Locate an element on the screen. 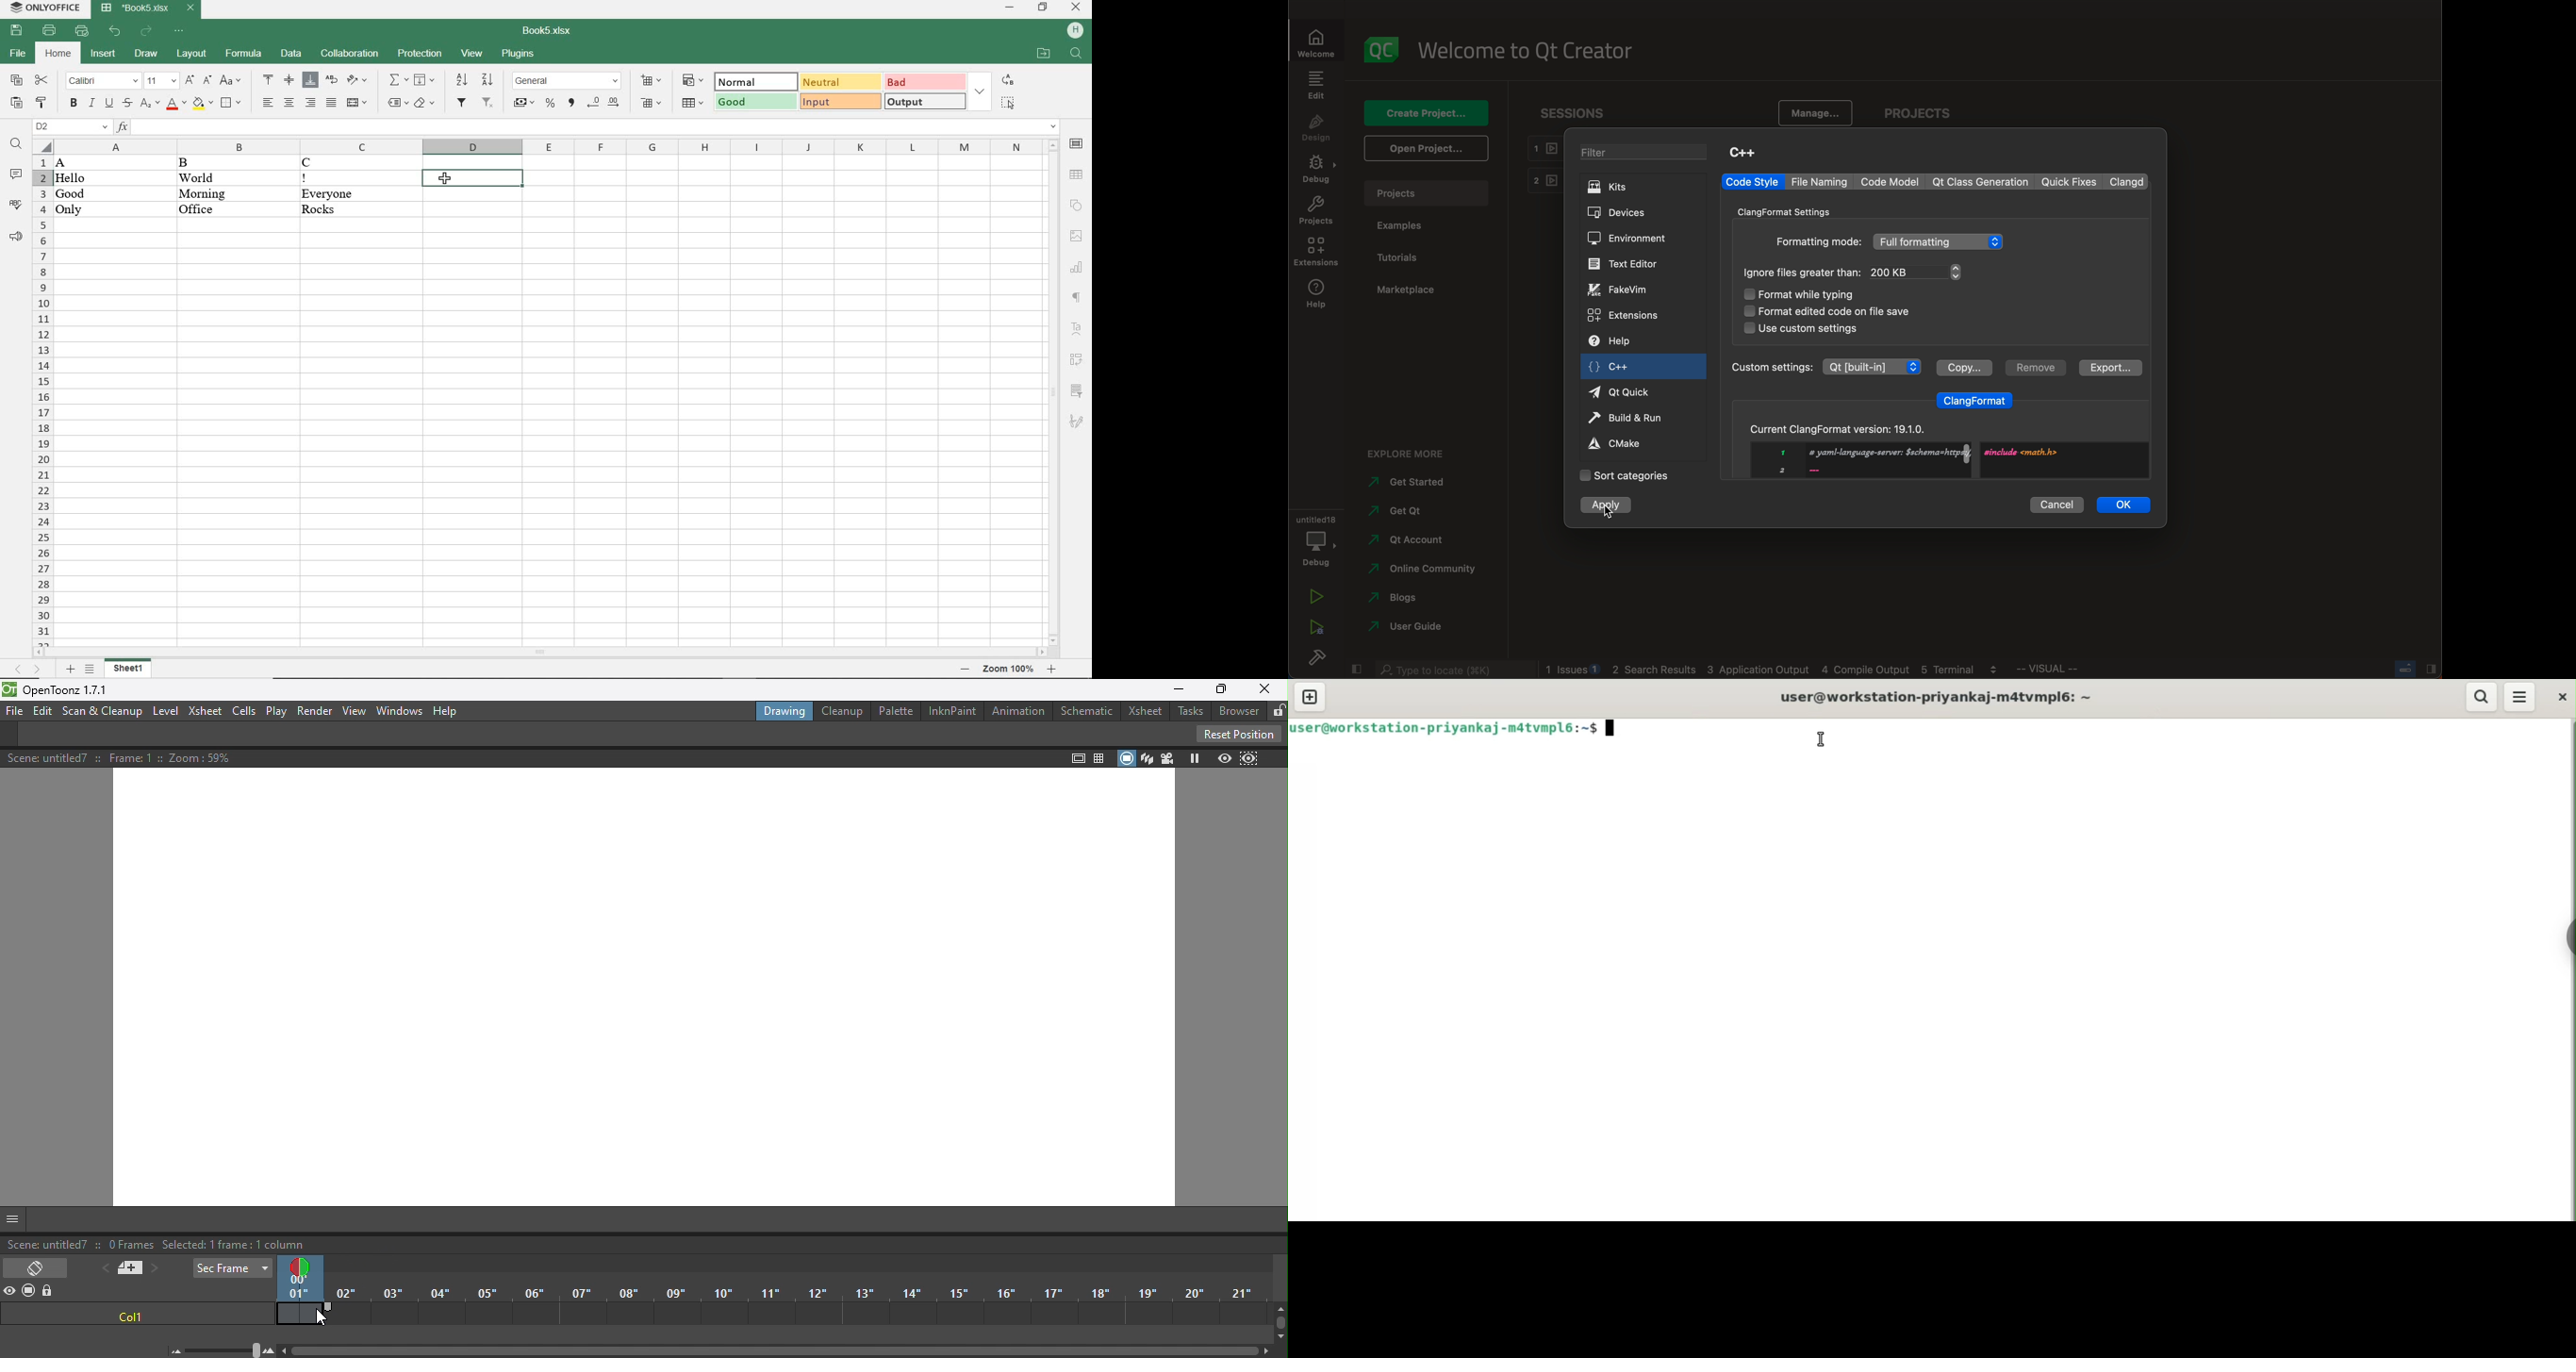  Play is located at coordinates (274, 712).